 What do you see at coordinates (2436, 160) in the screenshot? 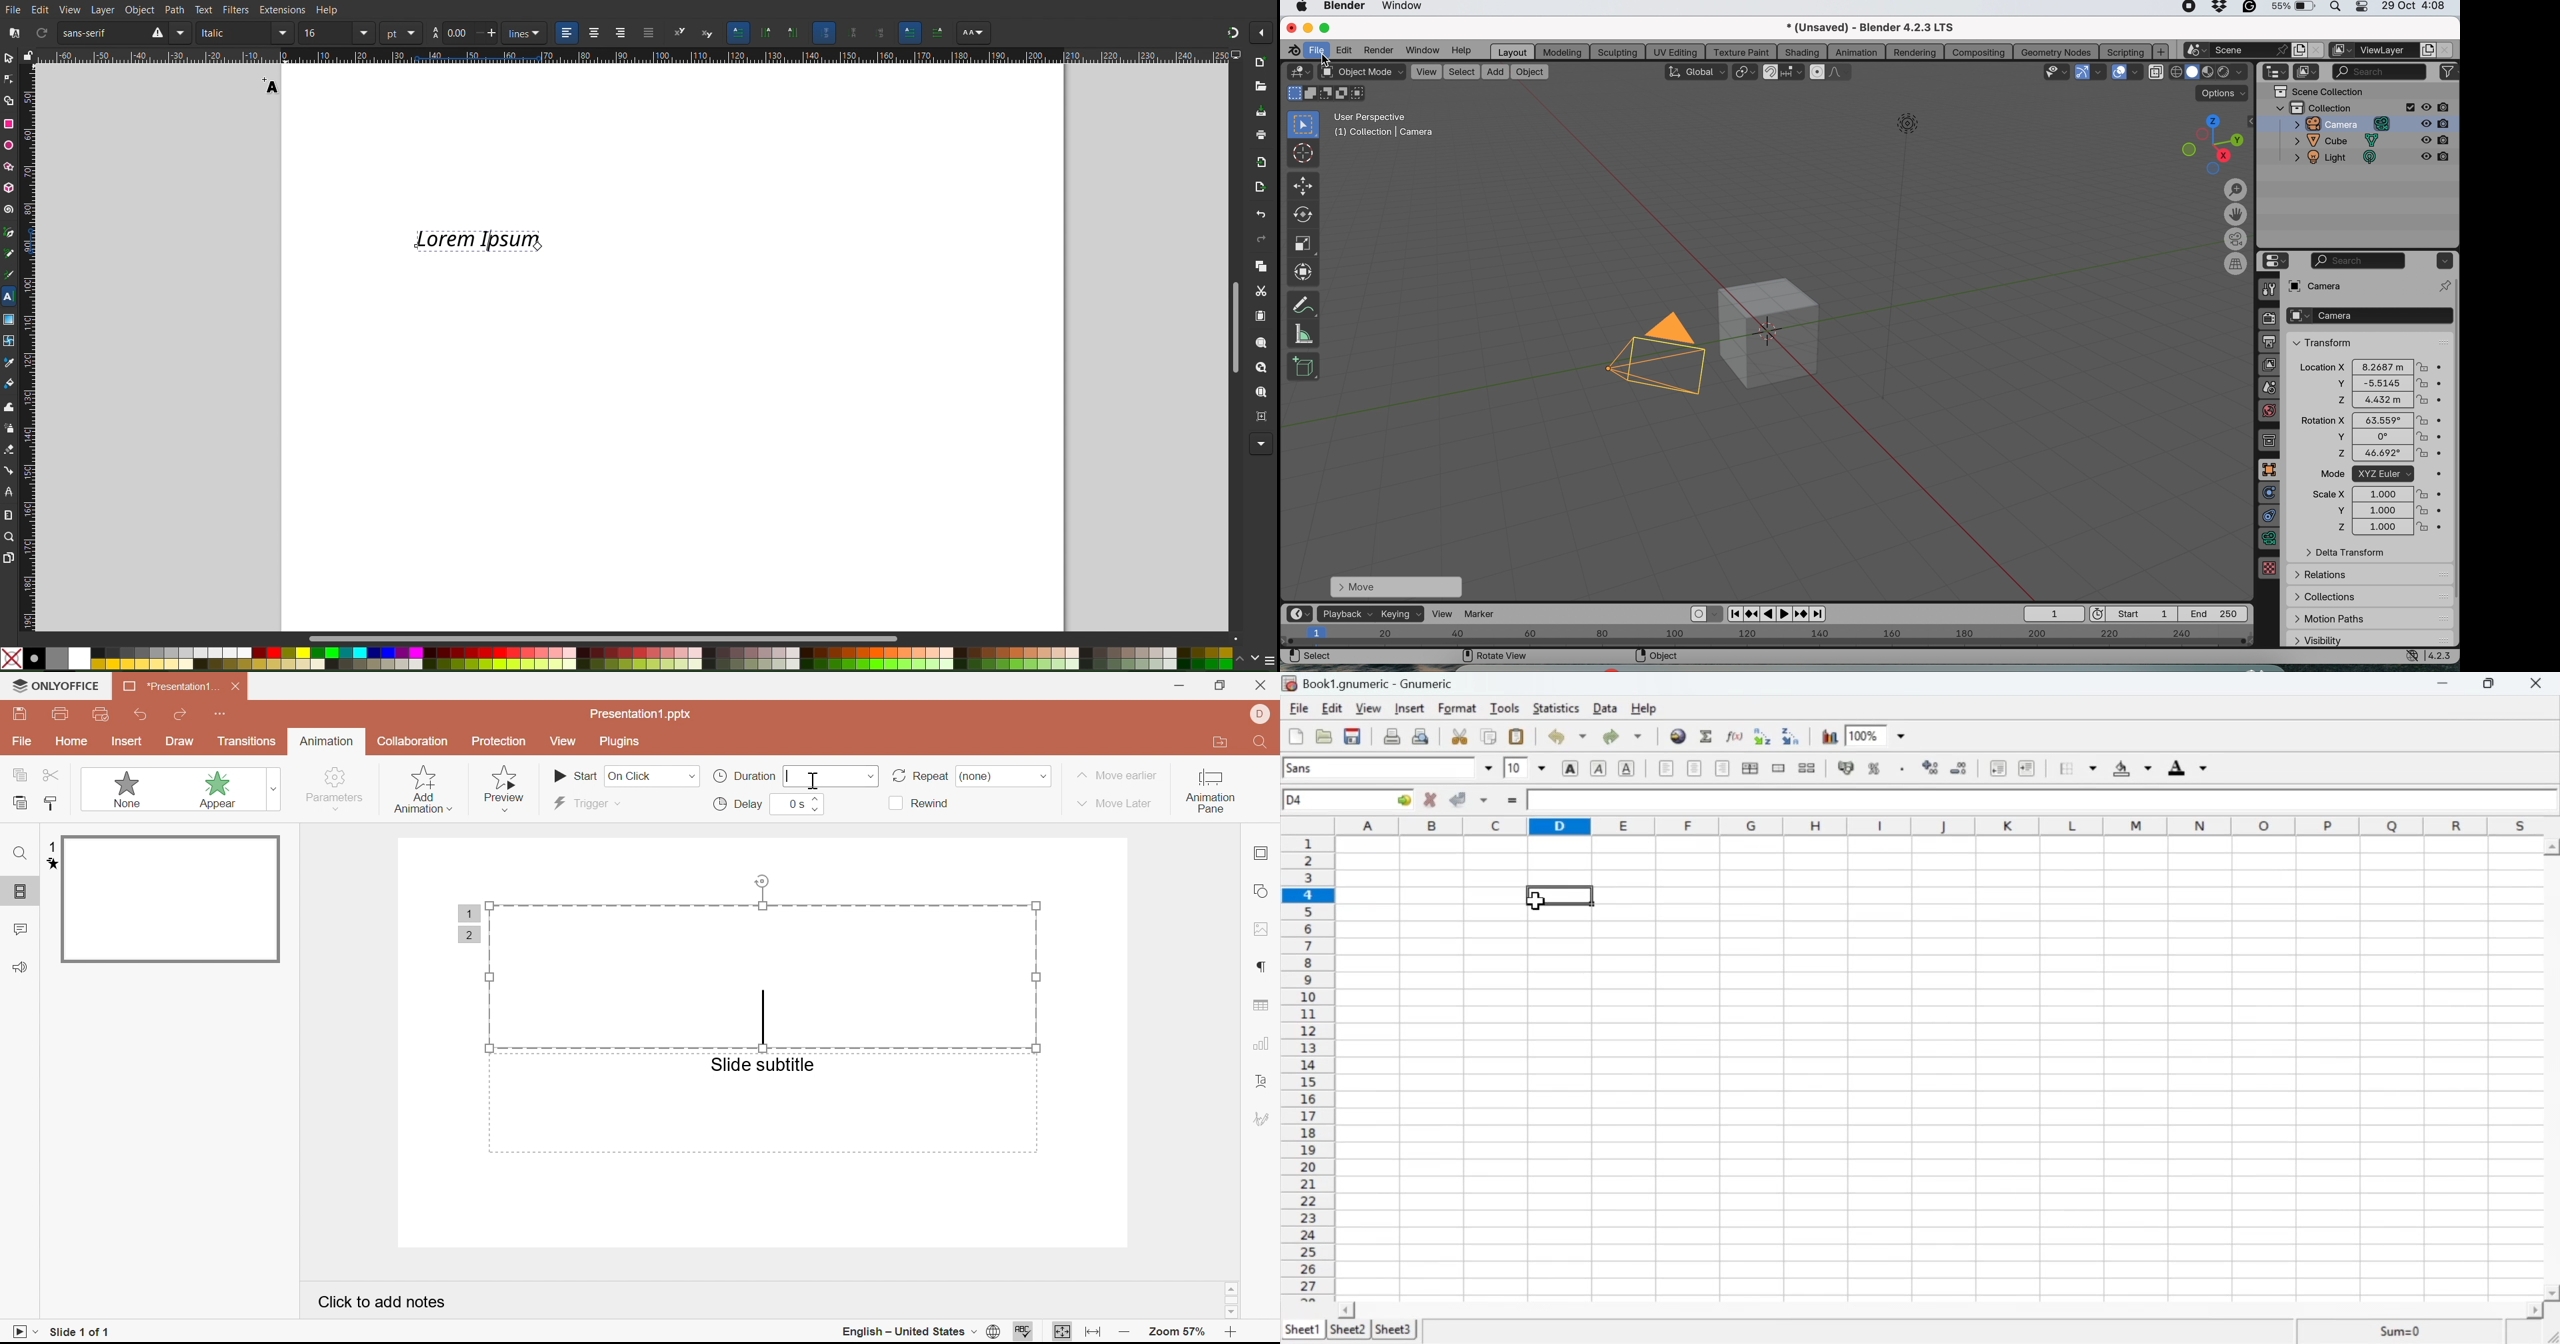
I see `disable in render` at bounding box center [2436, 160].